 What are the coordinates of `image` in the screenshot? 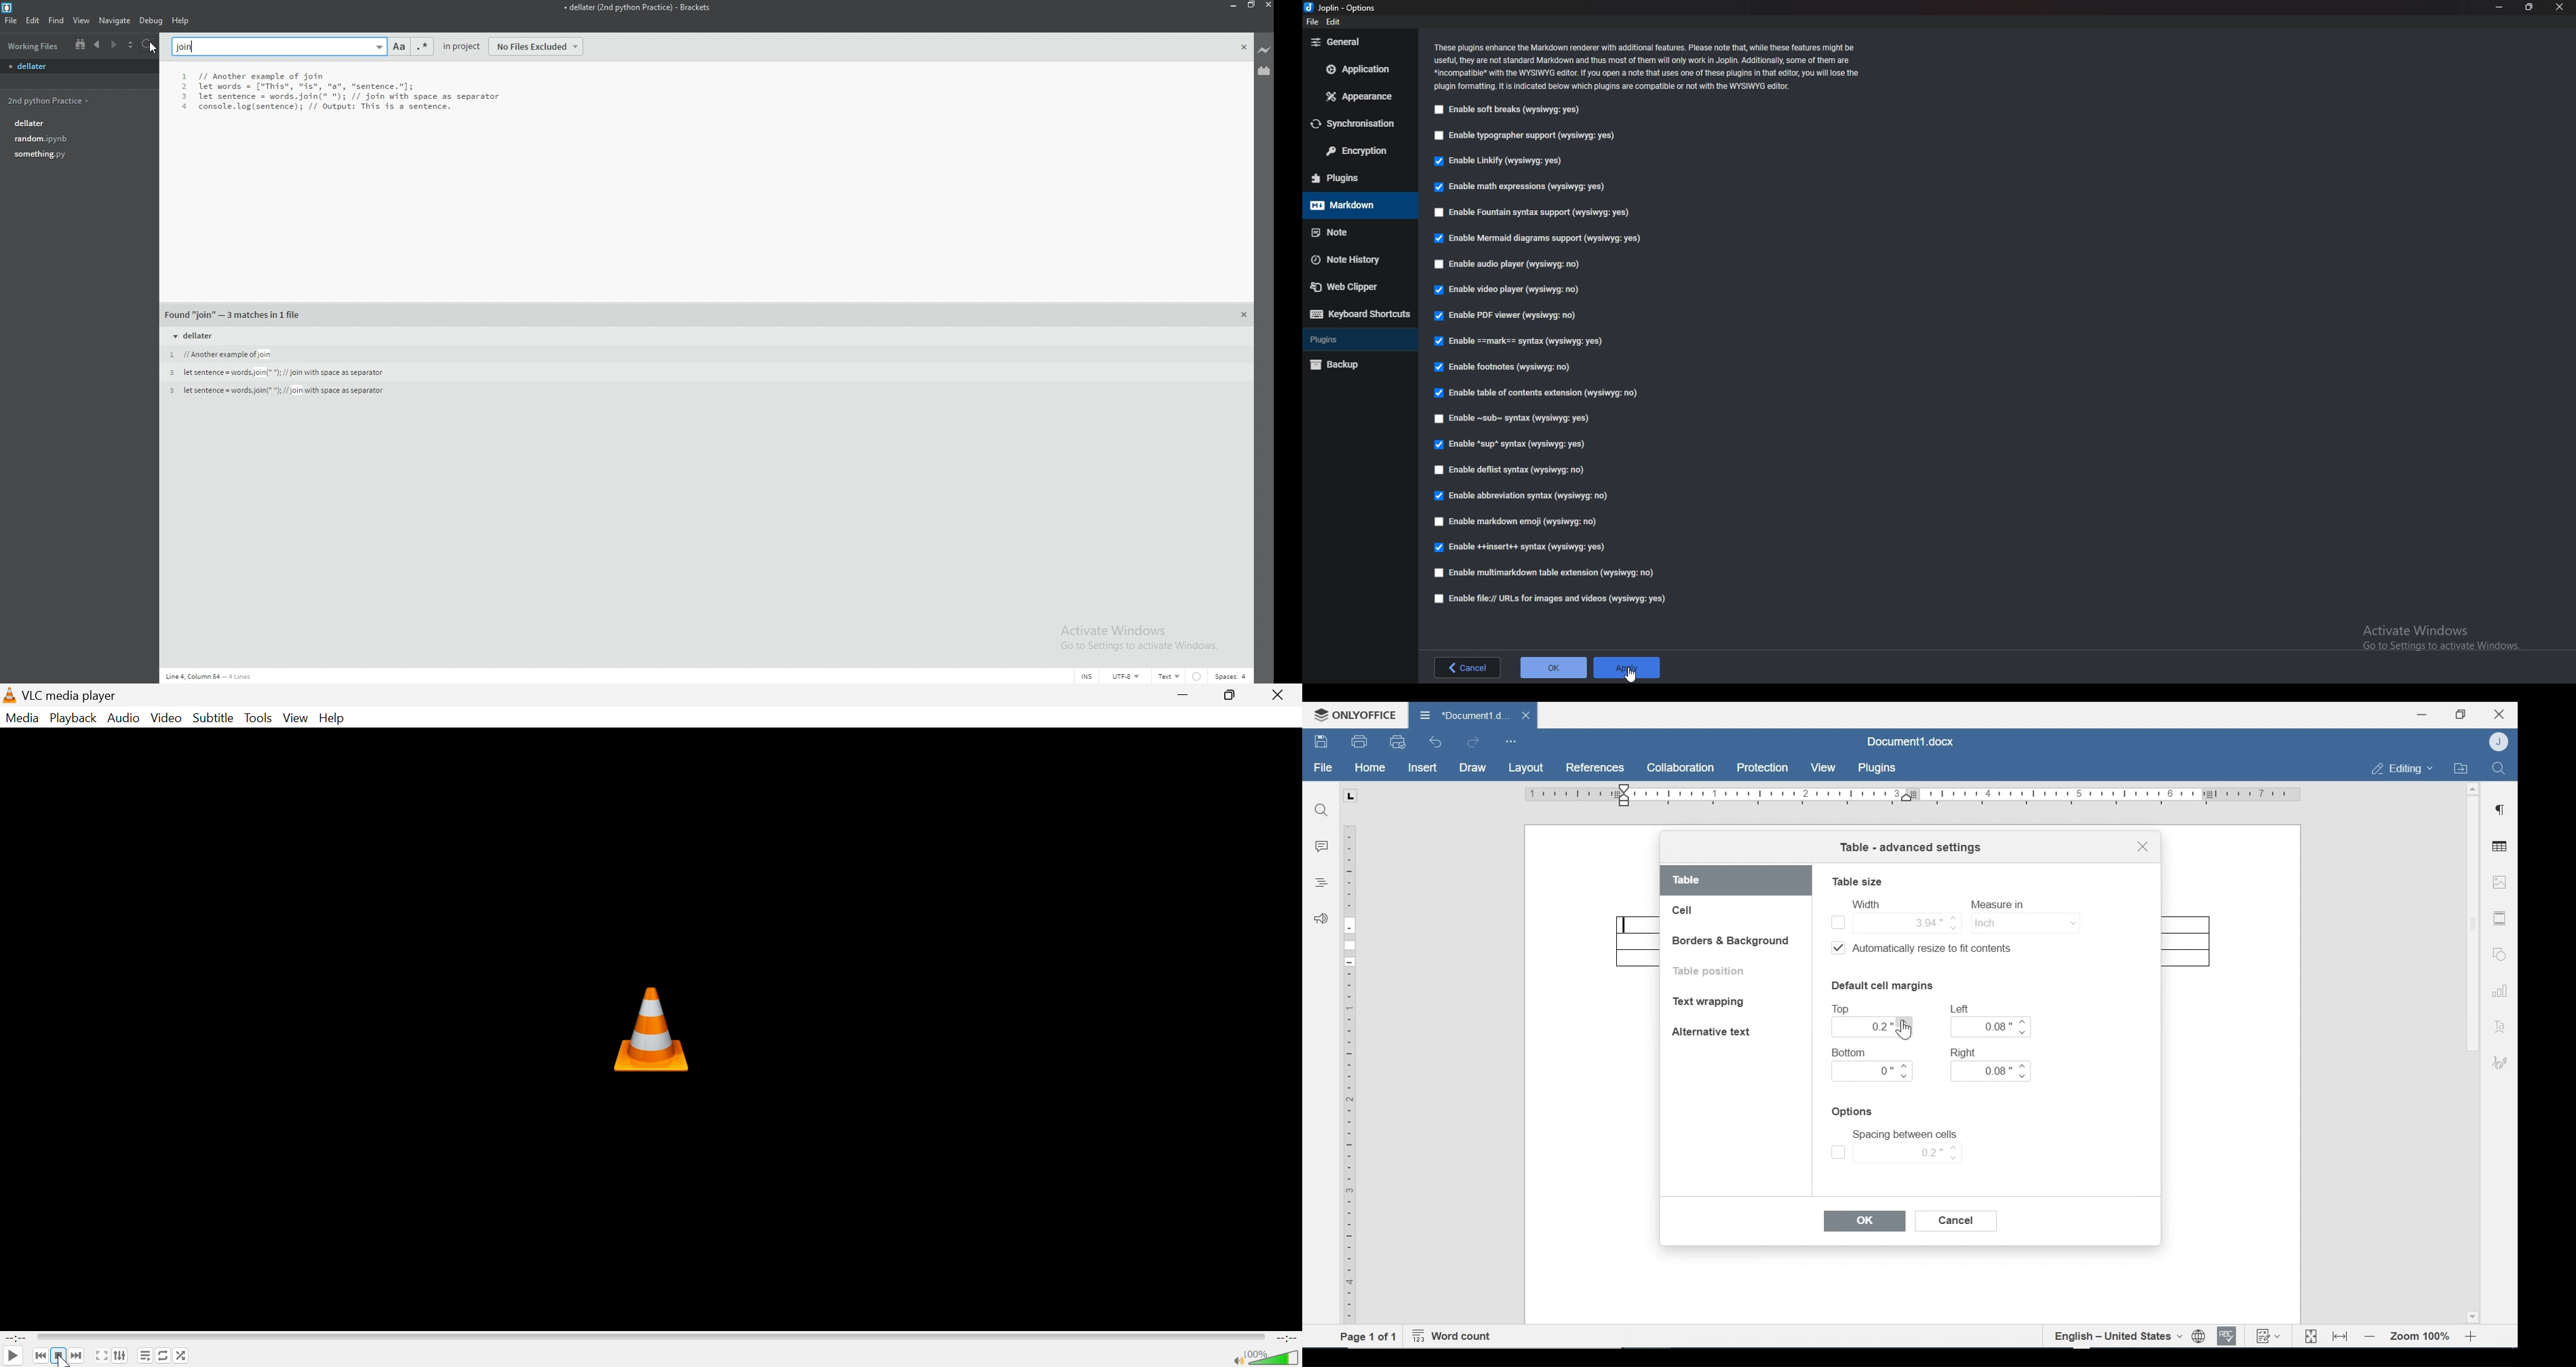 It's located at (2499, 882).